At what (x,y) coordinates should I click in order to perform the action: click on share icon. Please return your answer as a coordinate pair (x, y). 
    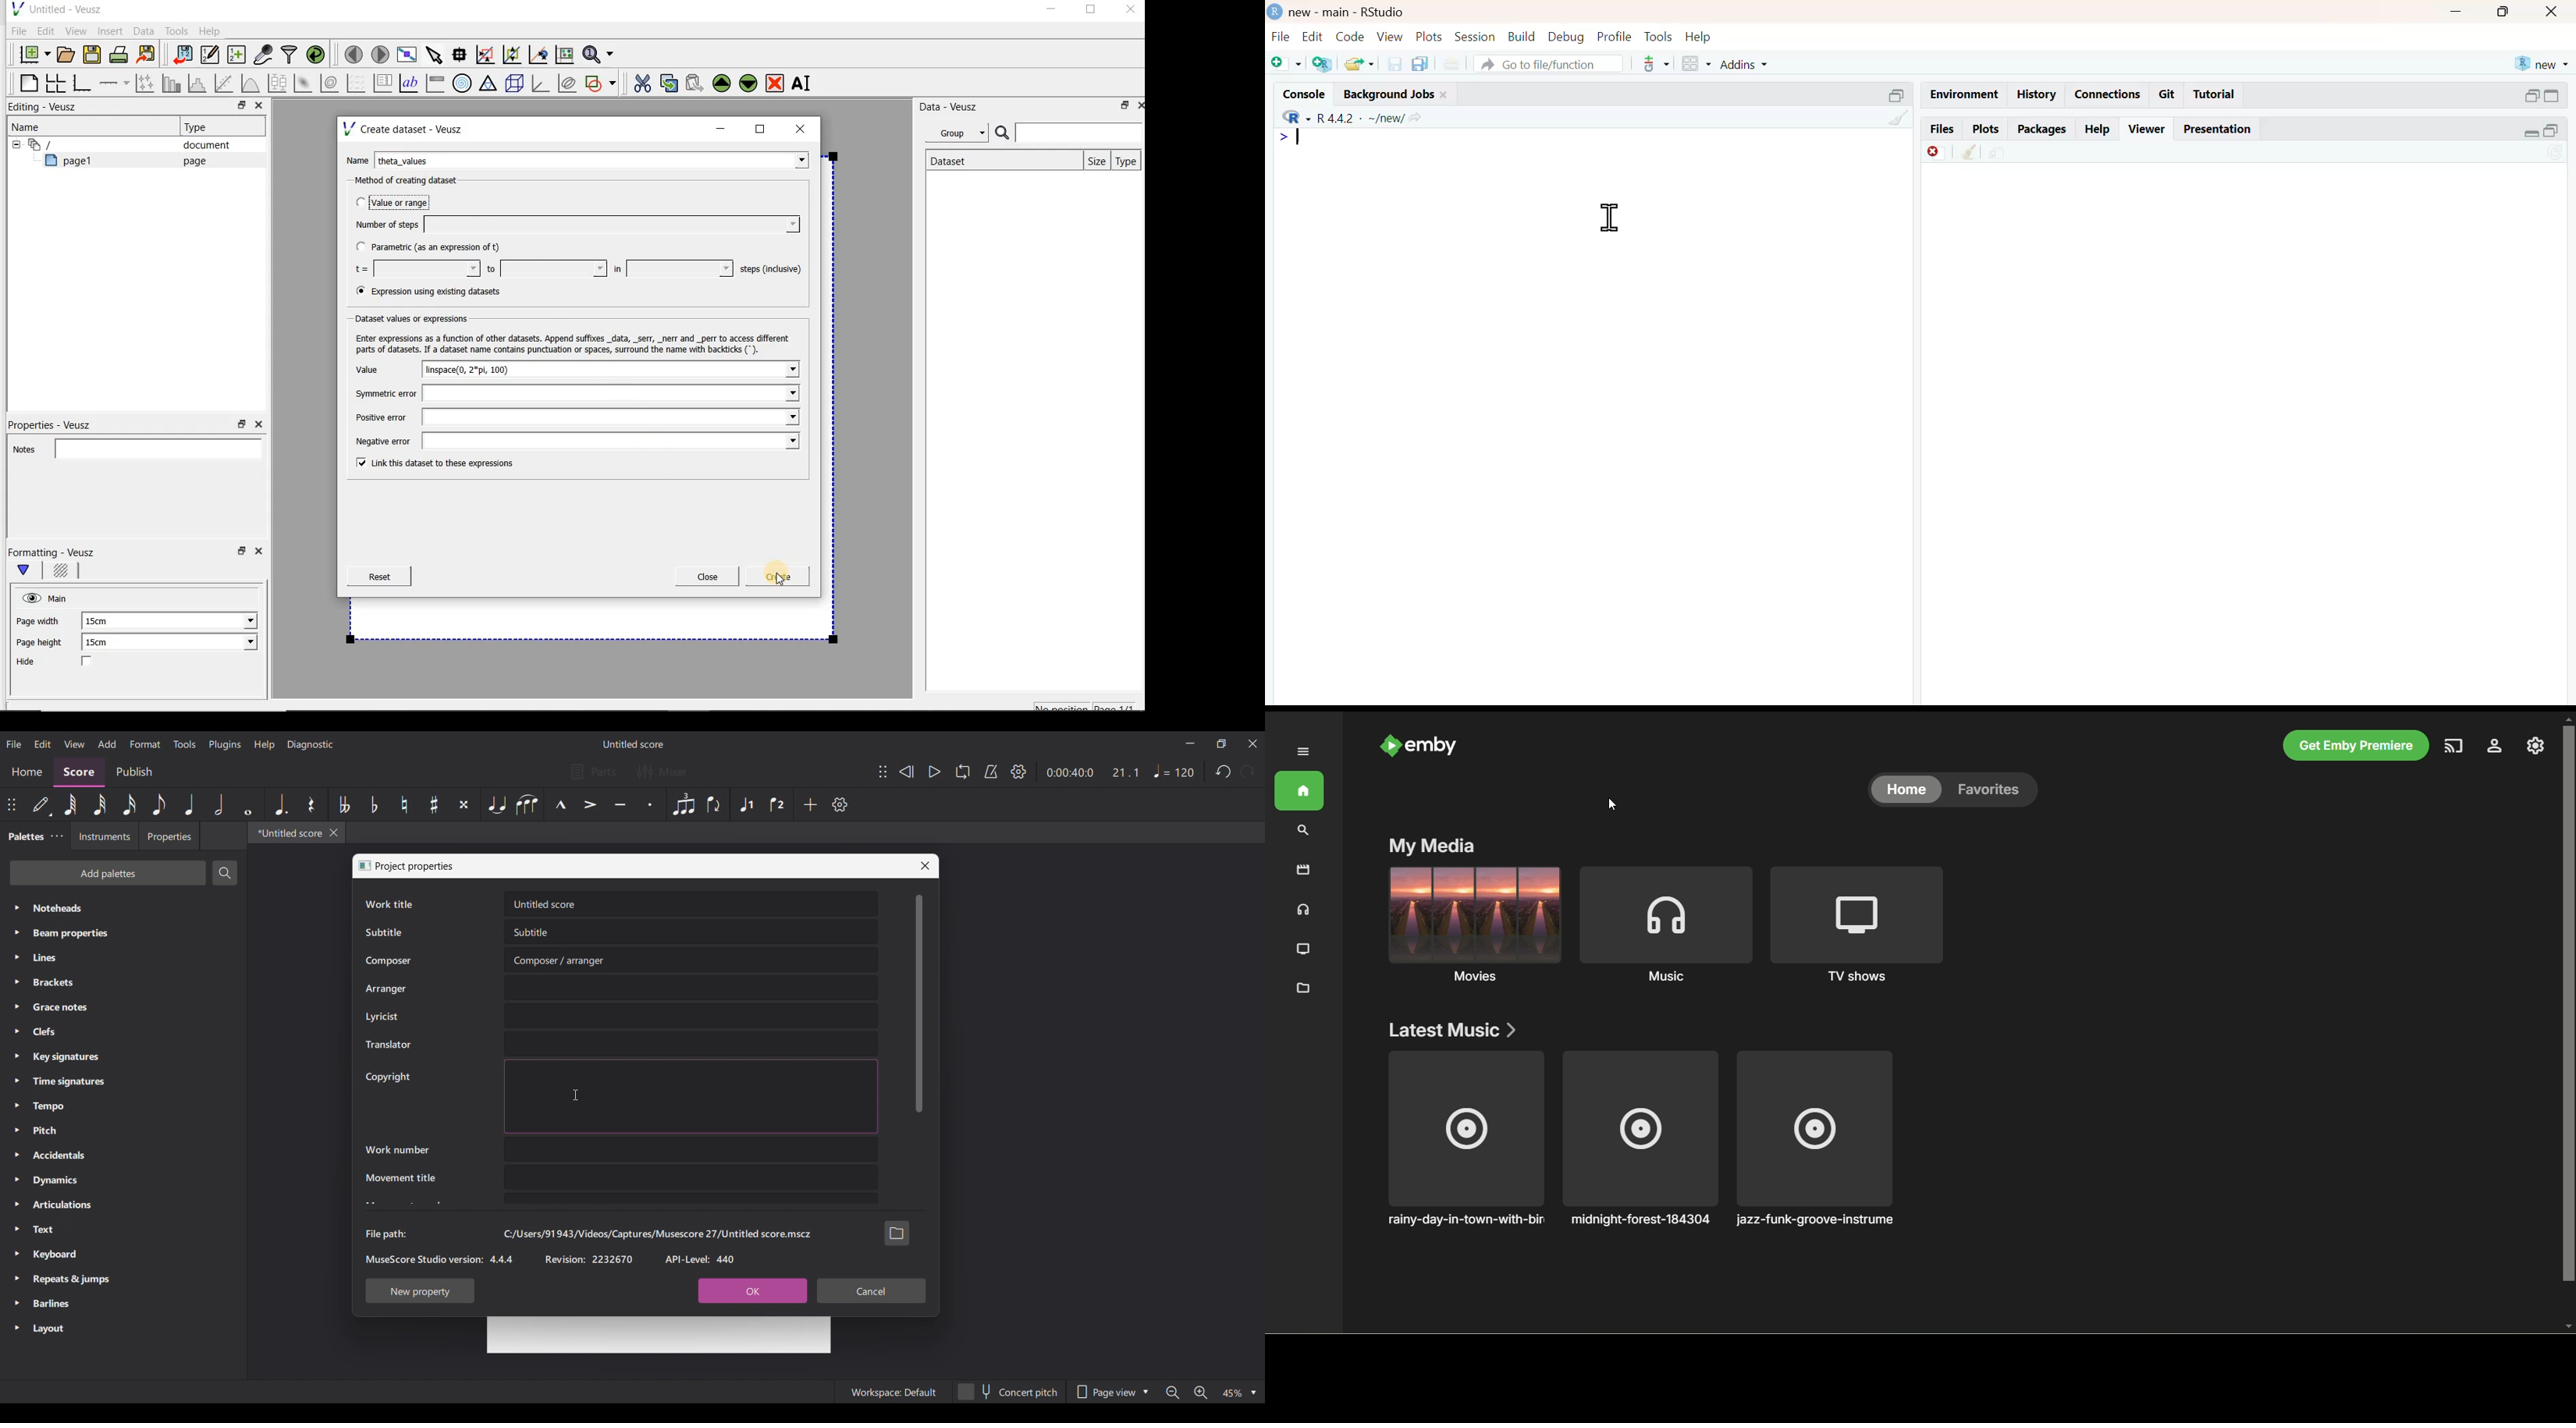
    Looking at the image, I should click on (1415, 118).